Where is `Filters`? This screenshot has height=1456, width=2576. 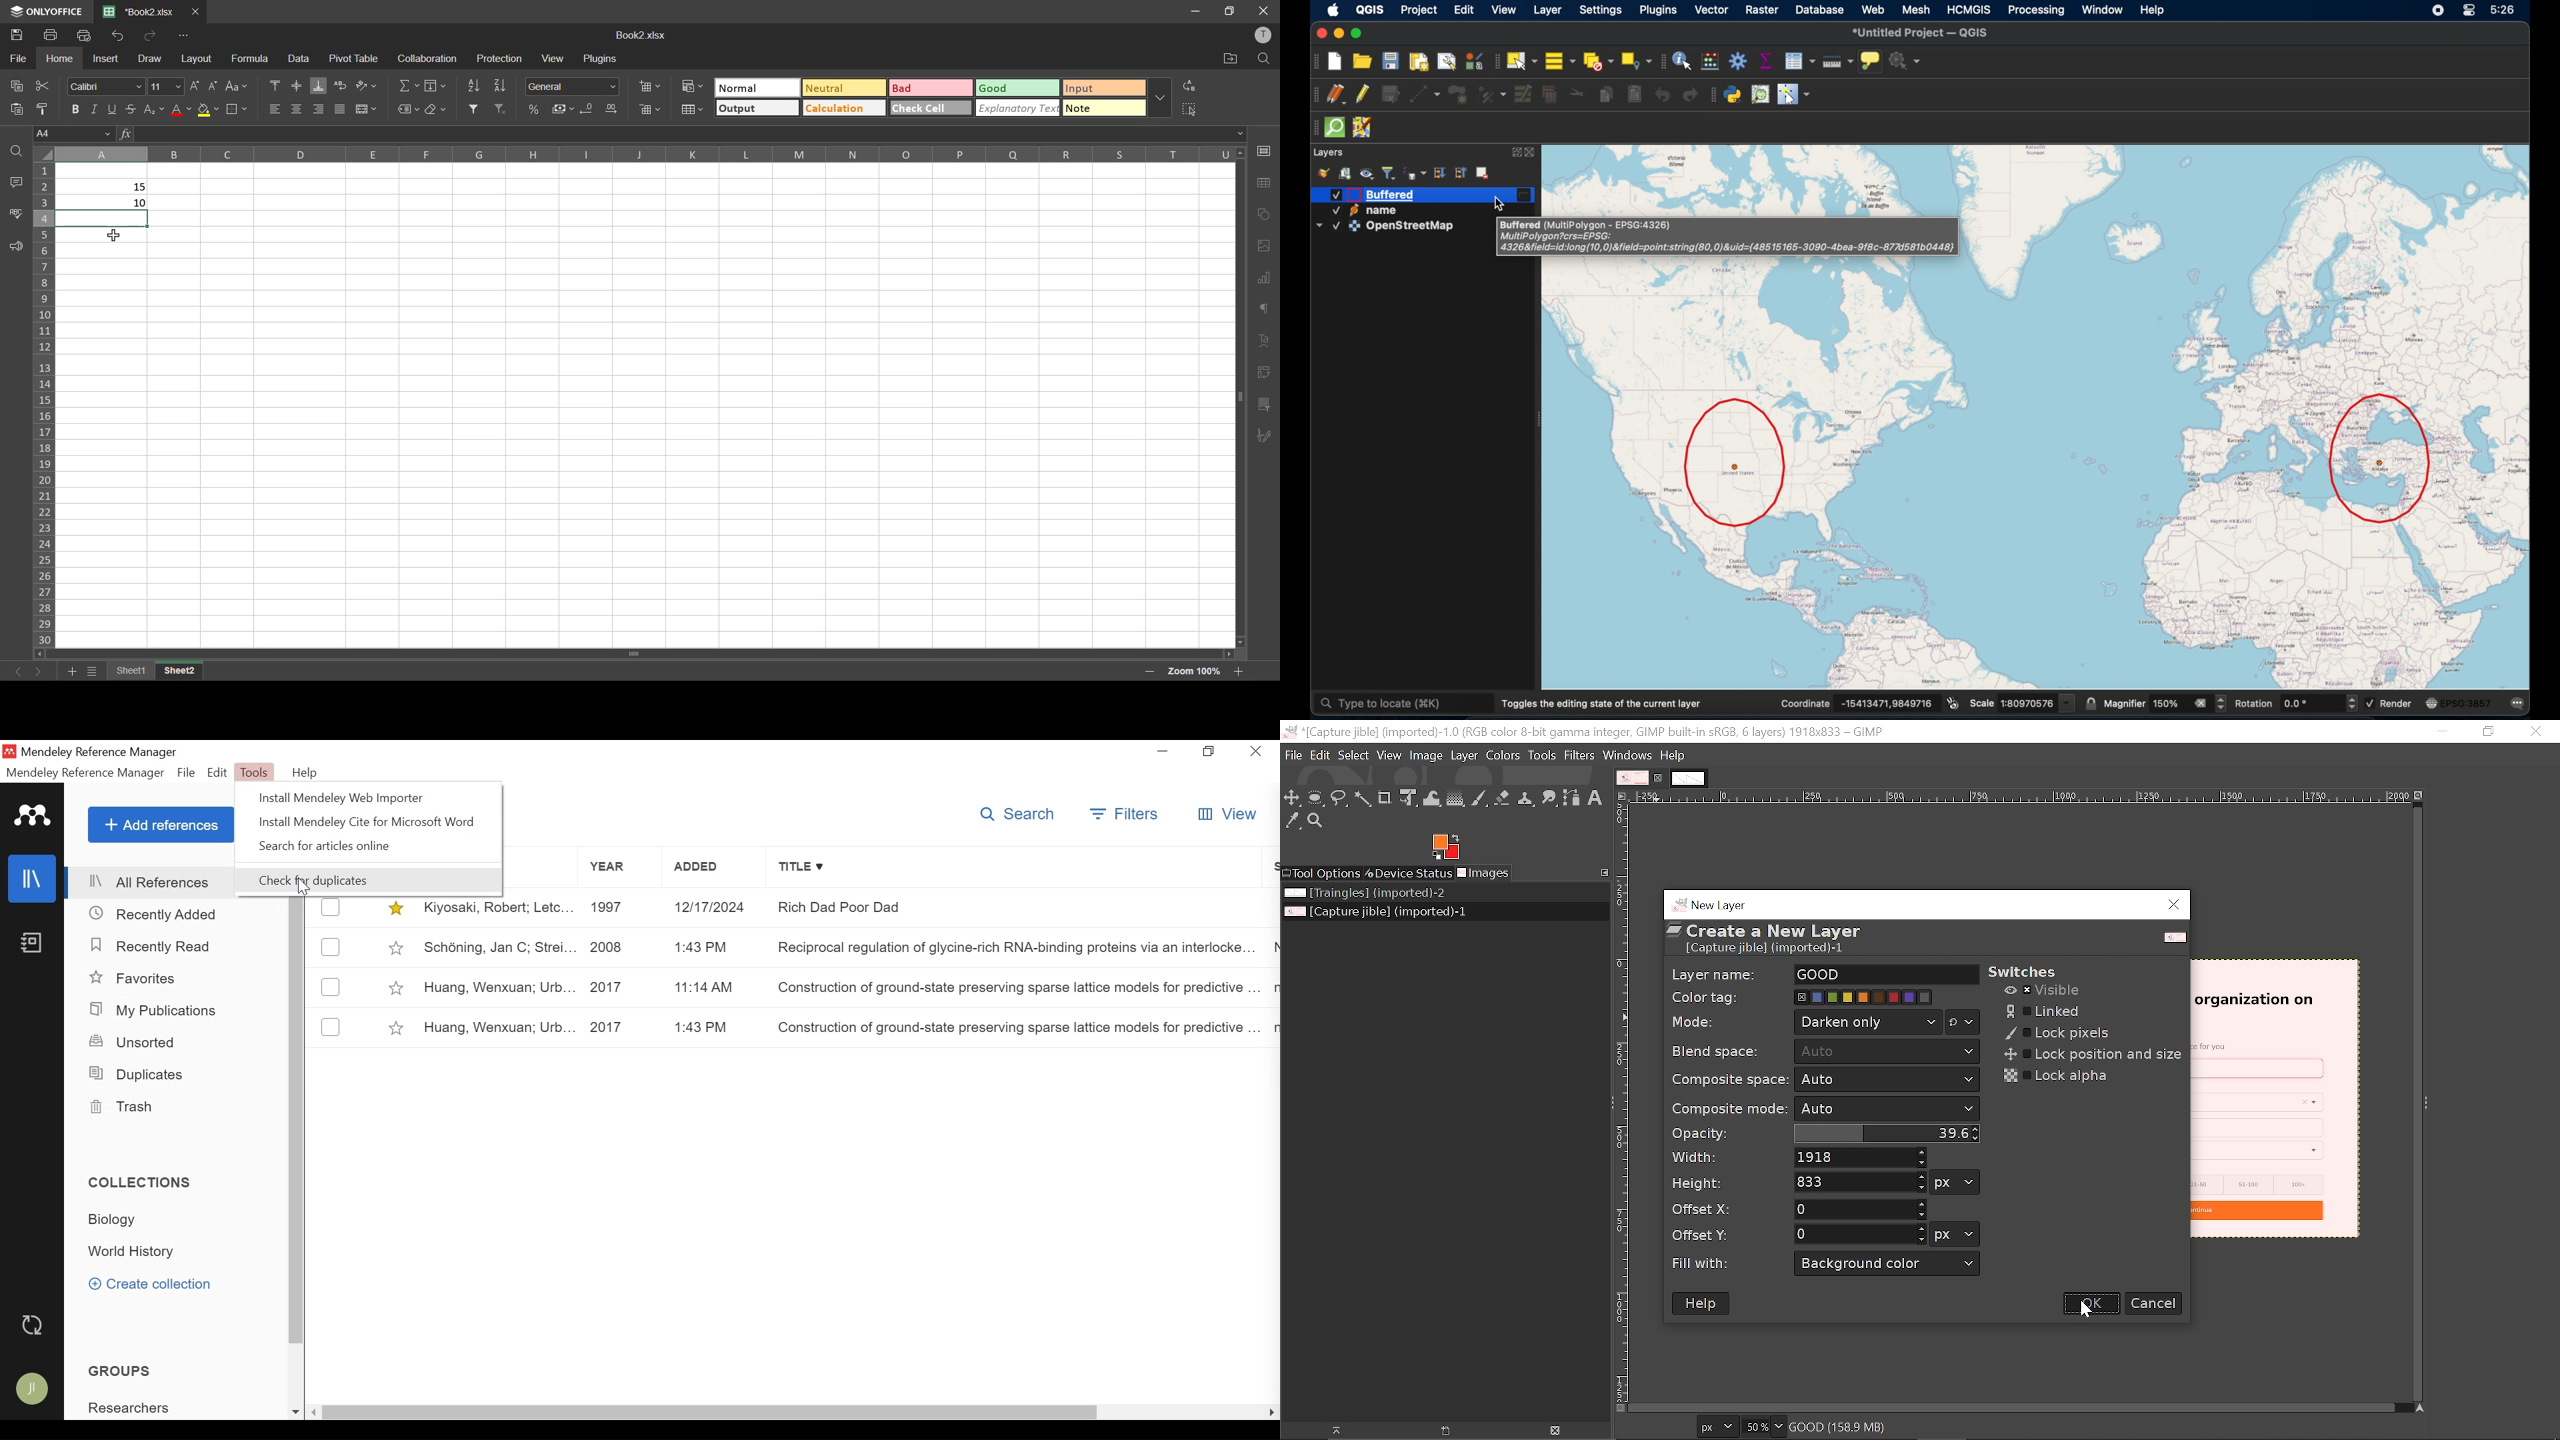 Filters is located at coordinates (1127, 815).